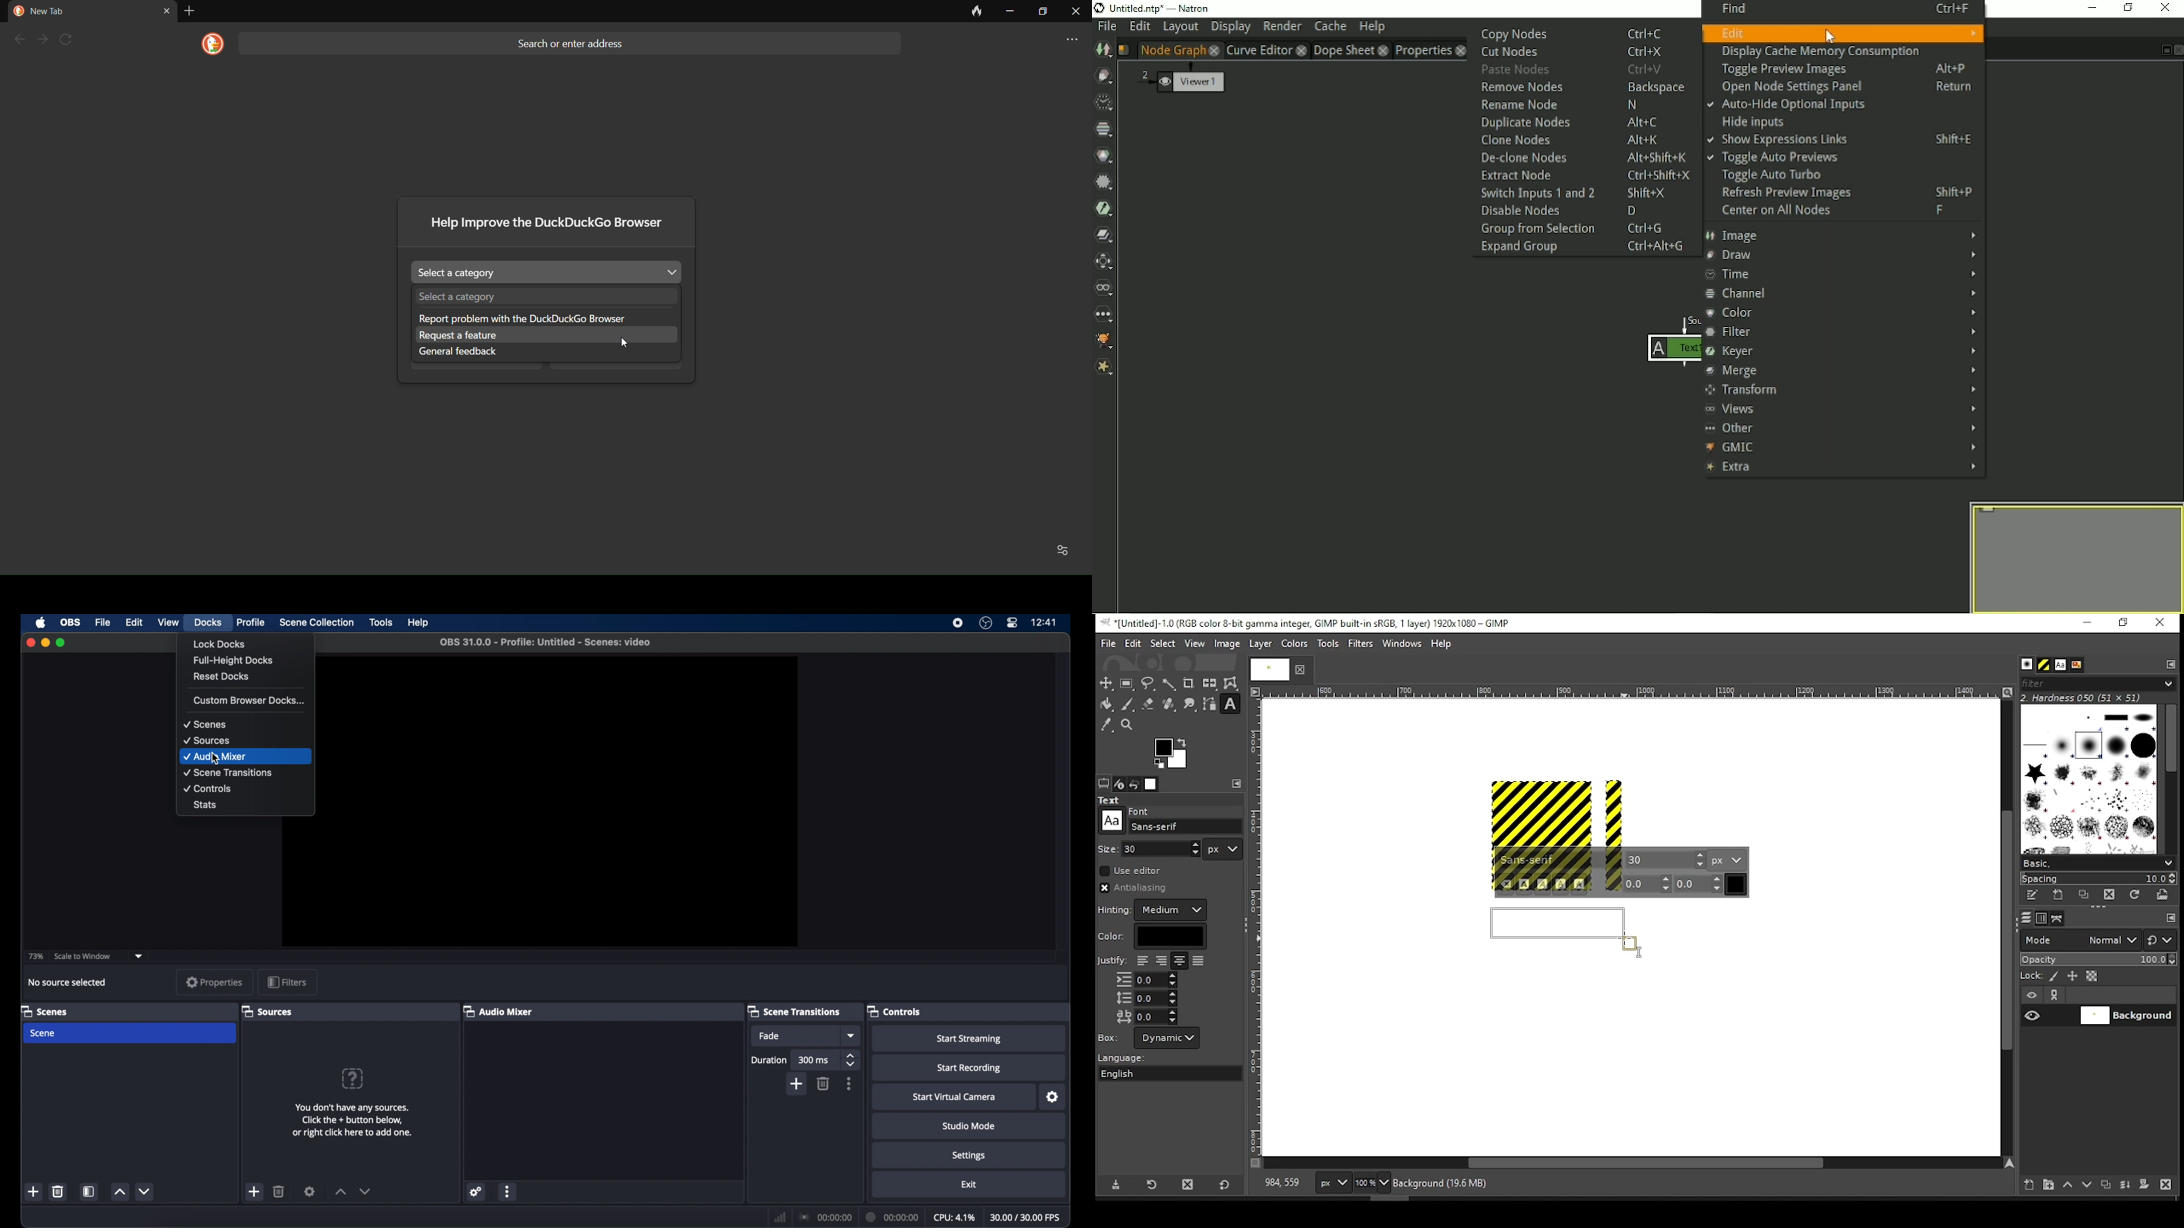 This screenshot has width=2184, height=1232. What do you see at coordinates (1179, 961) in the screenshot?
I see `justify center` at bounding box center [1179, 961].